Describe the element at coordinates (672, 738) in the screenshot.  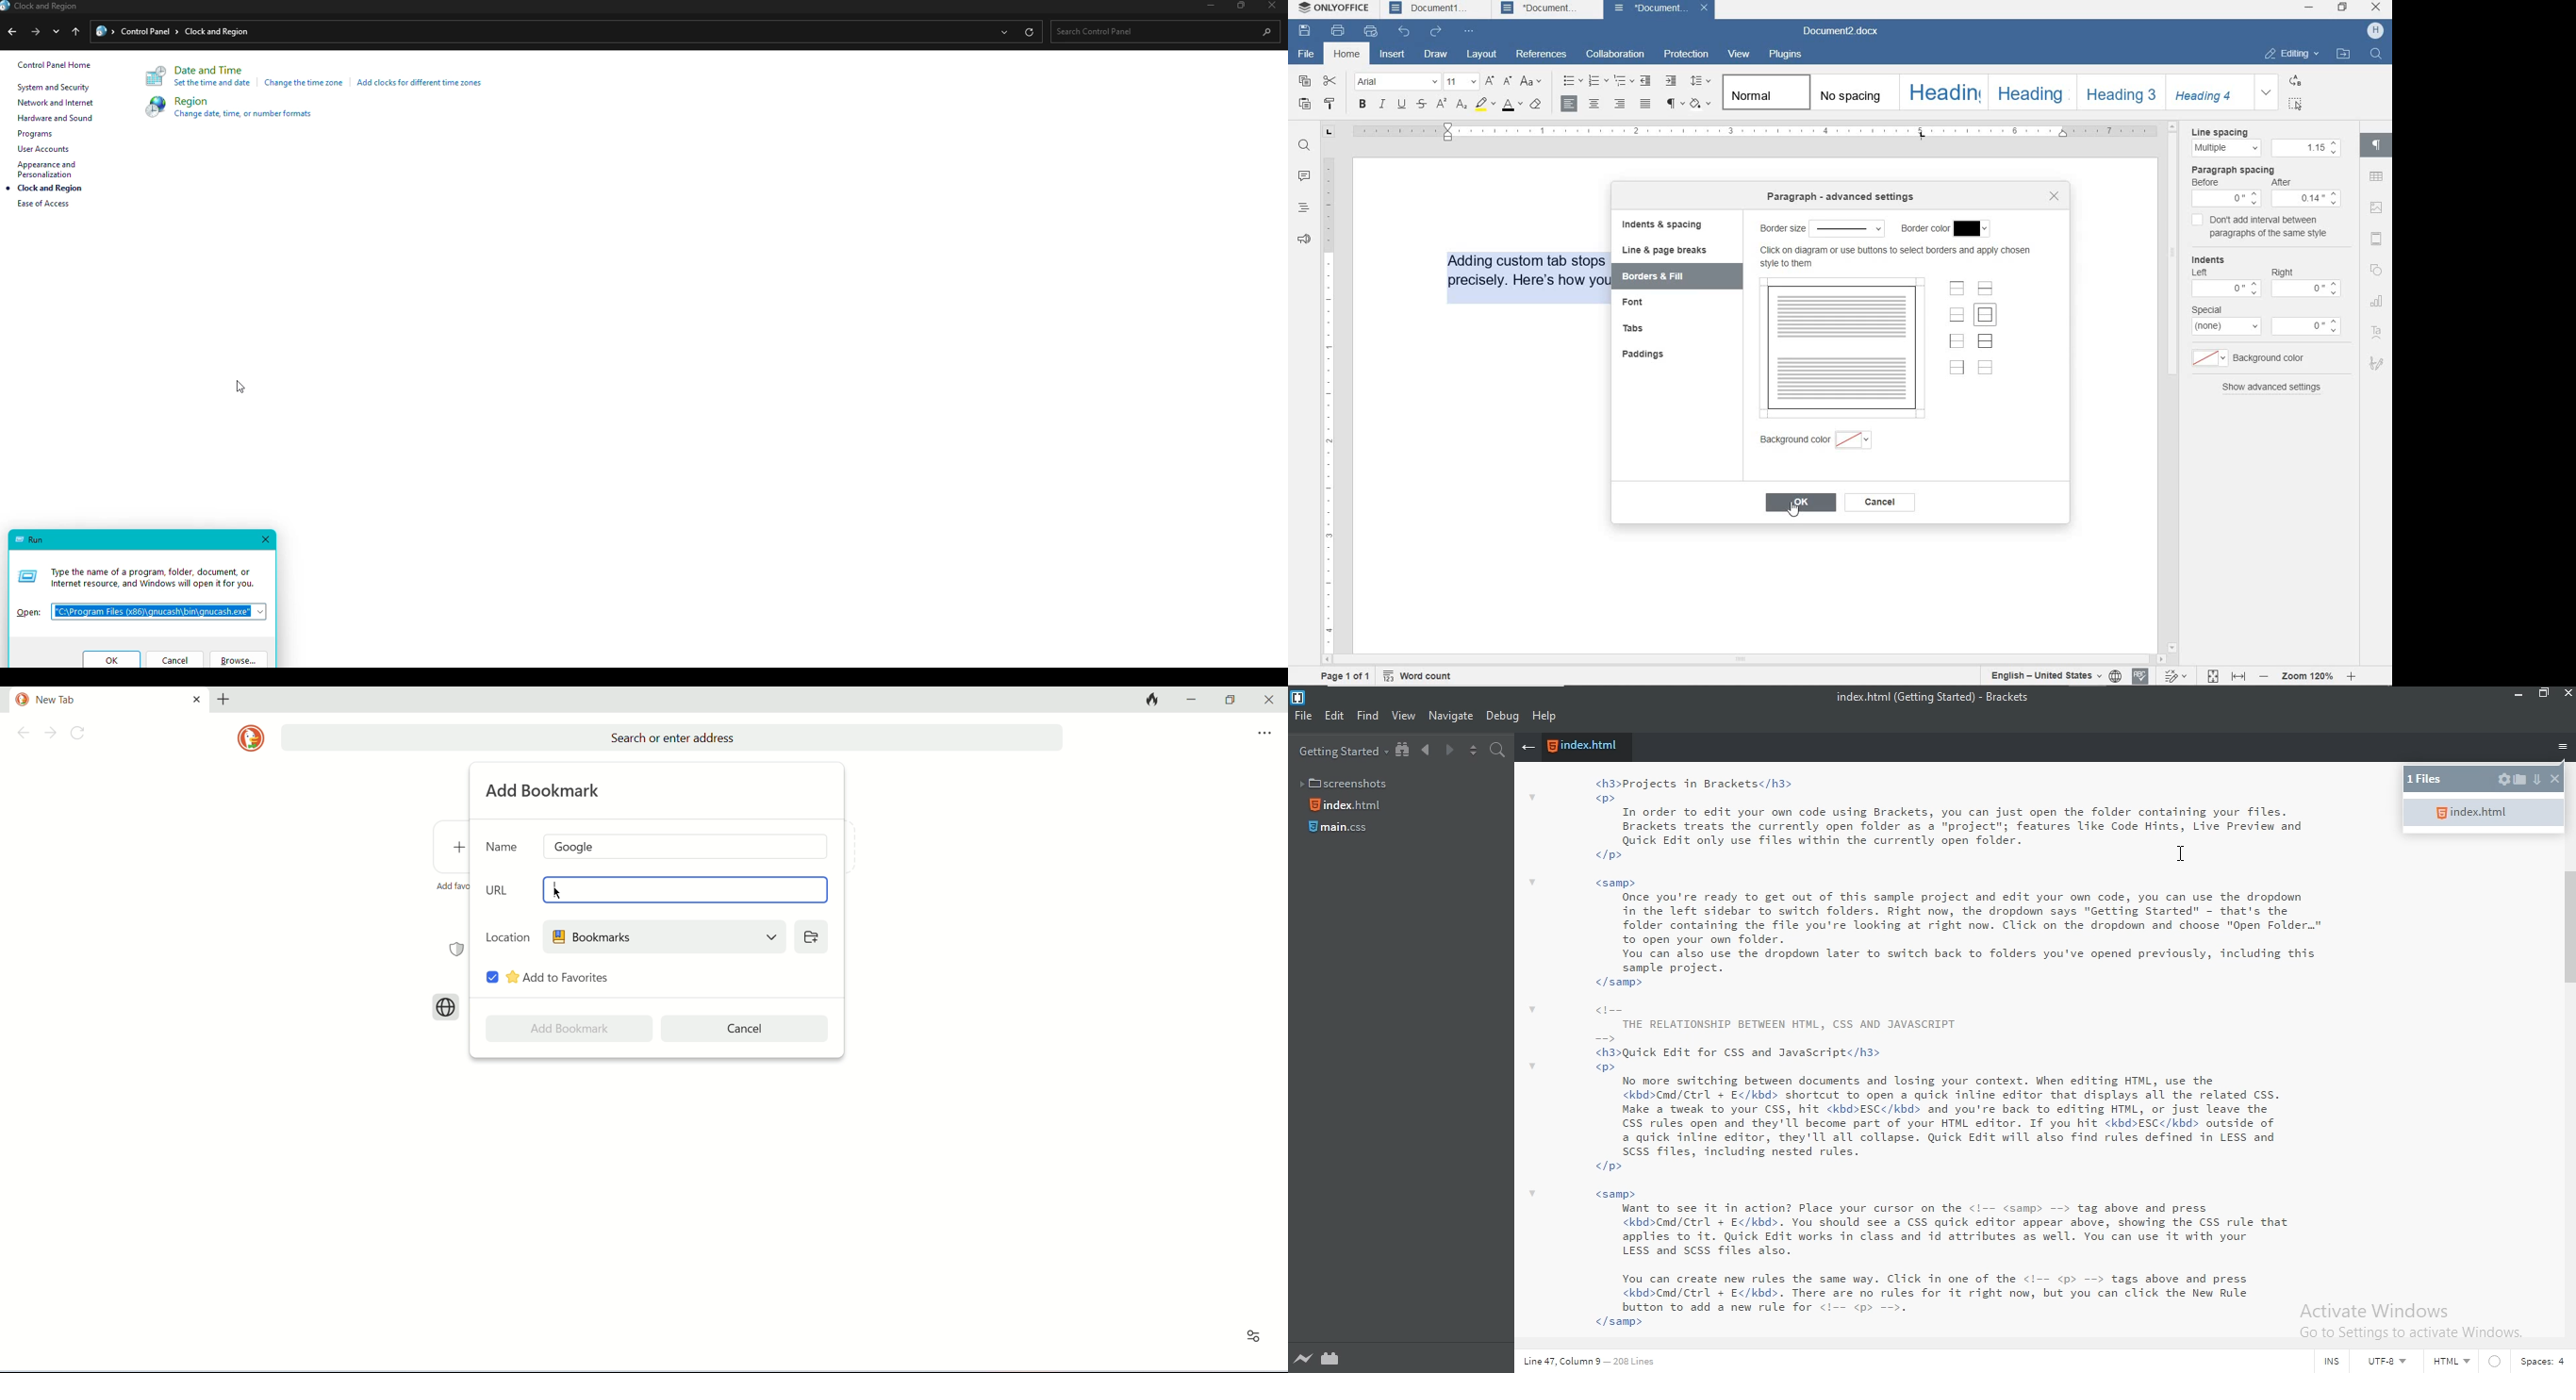
I see `search or enter address` at that location.